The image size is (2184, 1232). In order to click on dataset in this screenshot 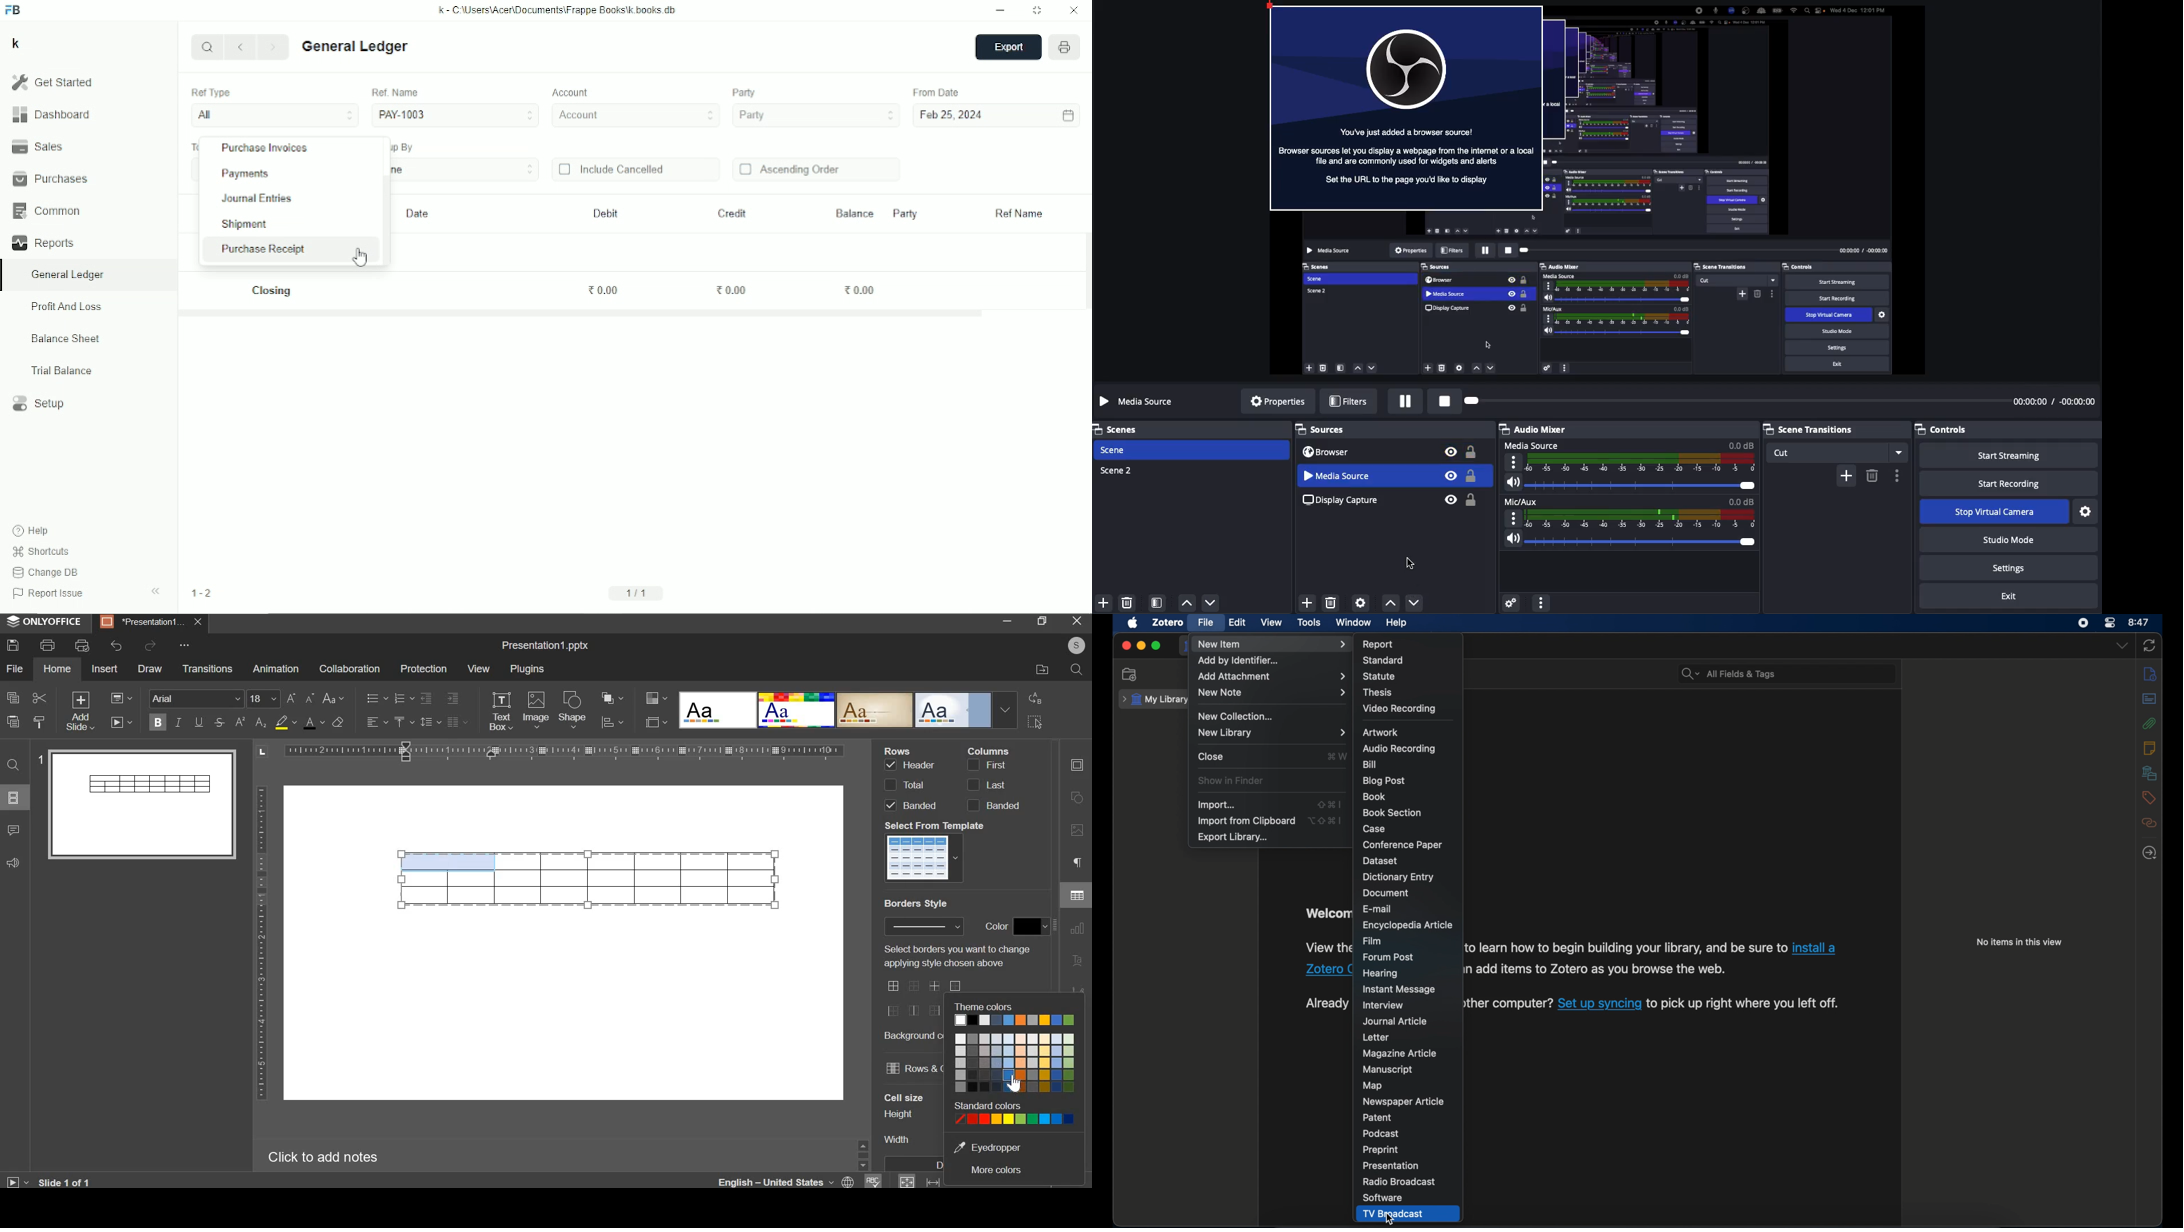, I will do `click(1383, 861)`.